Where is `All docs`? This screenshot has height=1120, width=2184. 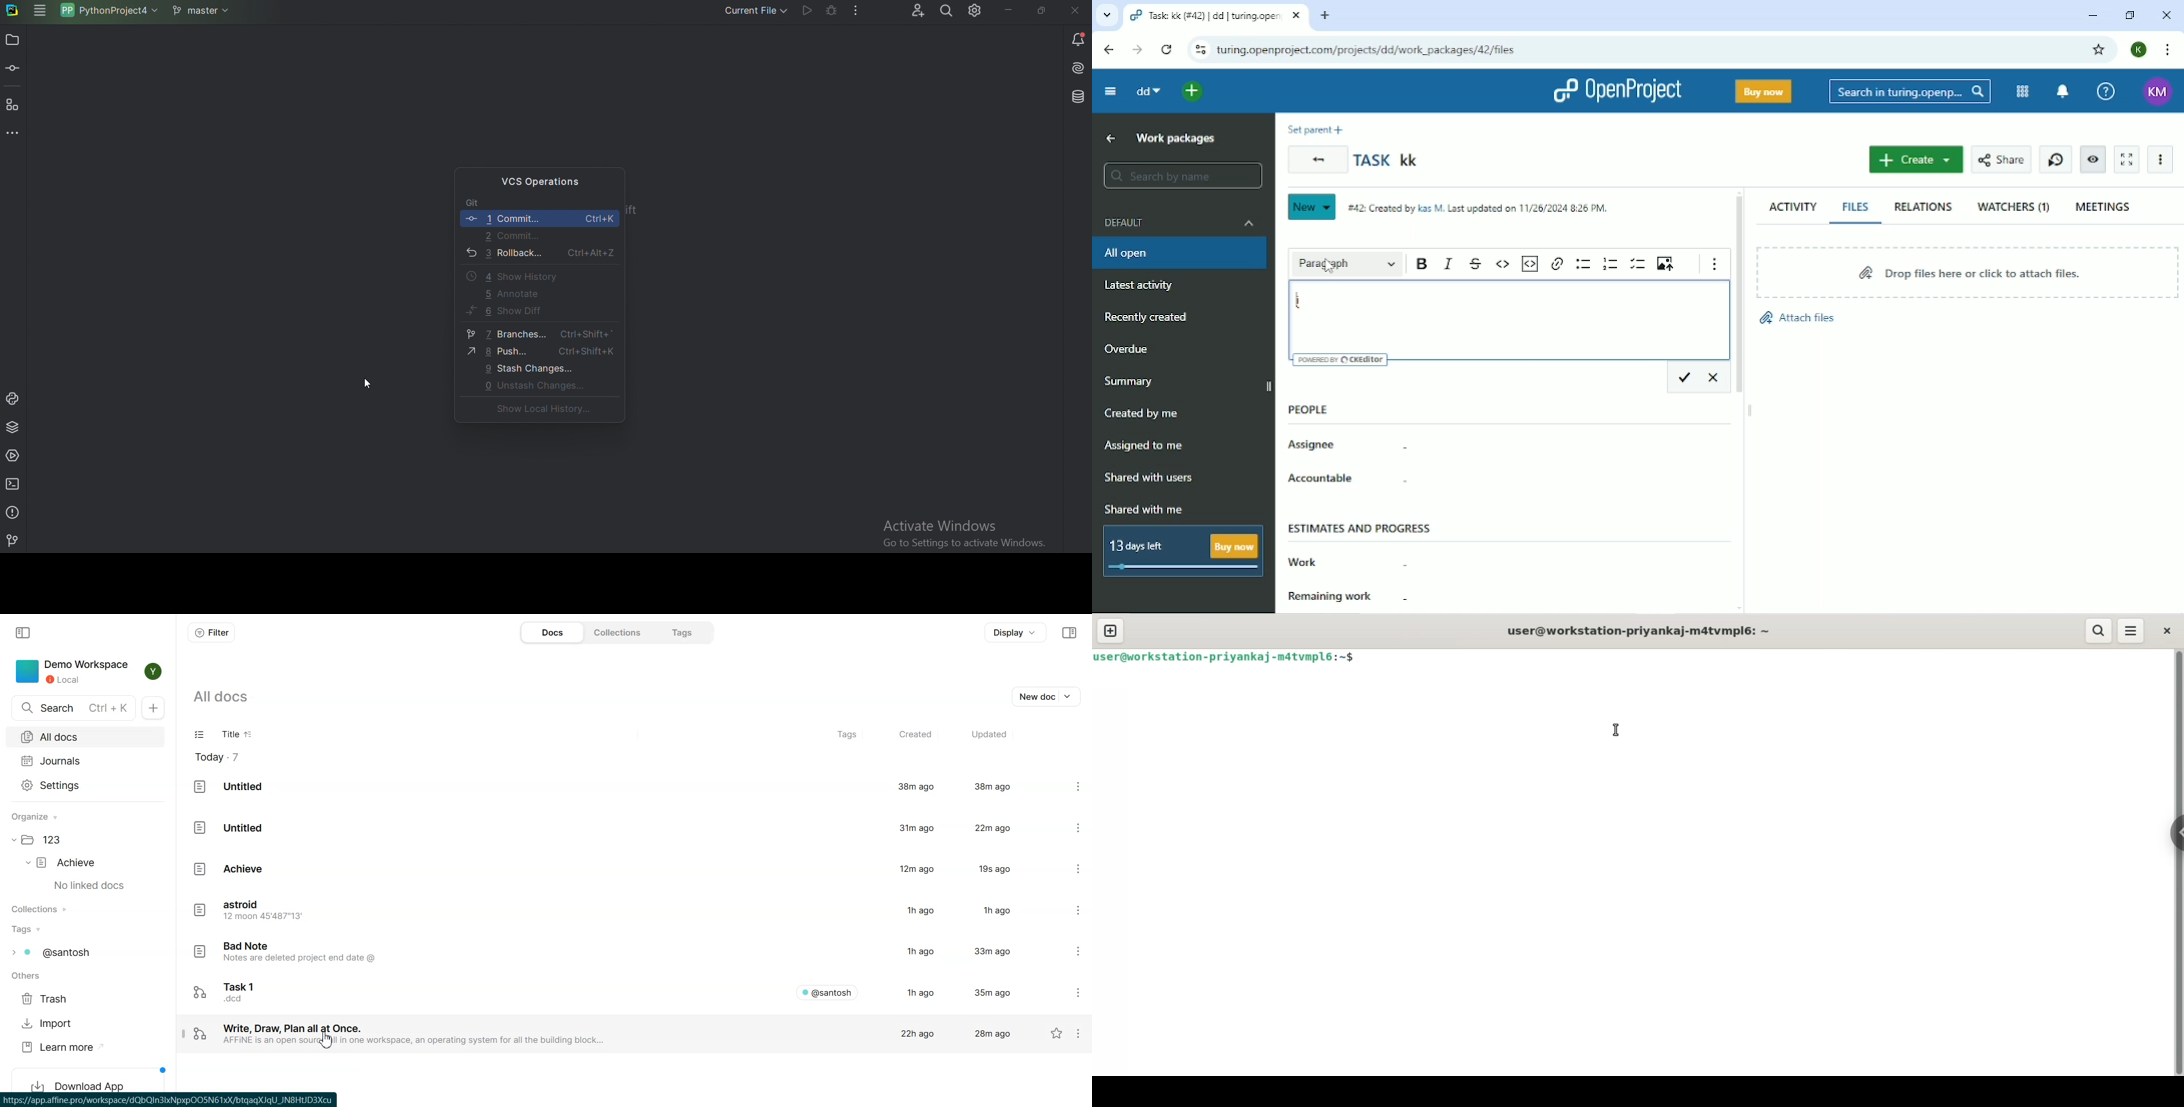 All docs is located at coordinates (85, 737).